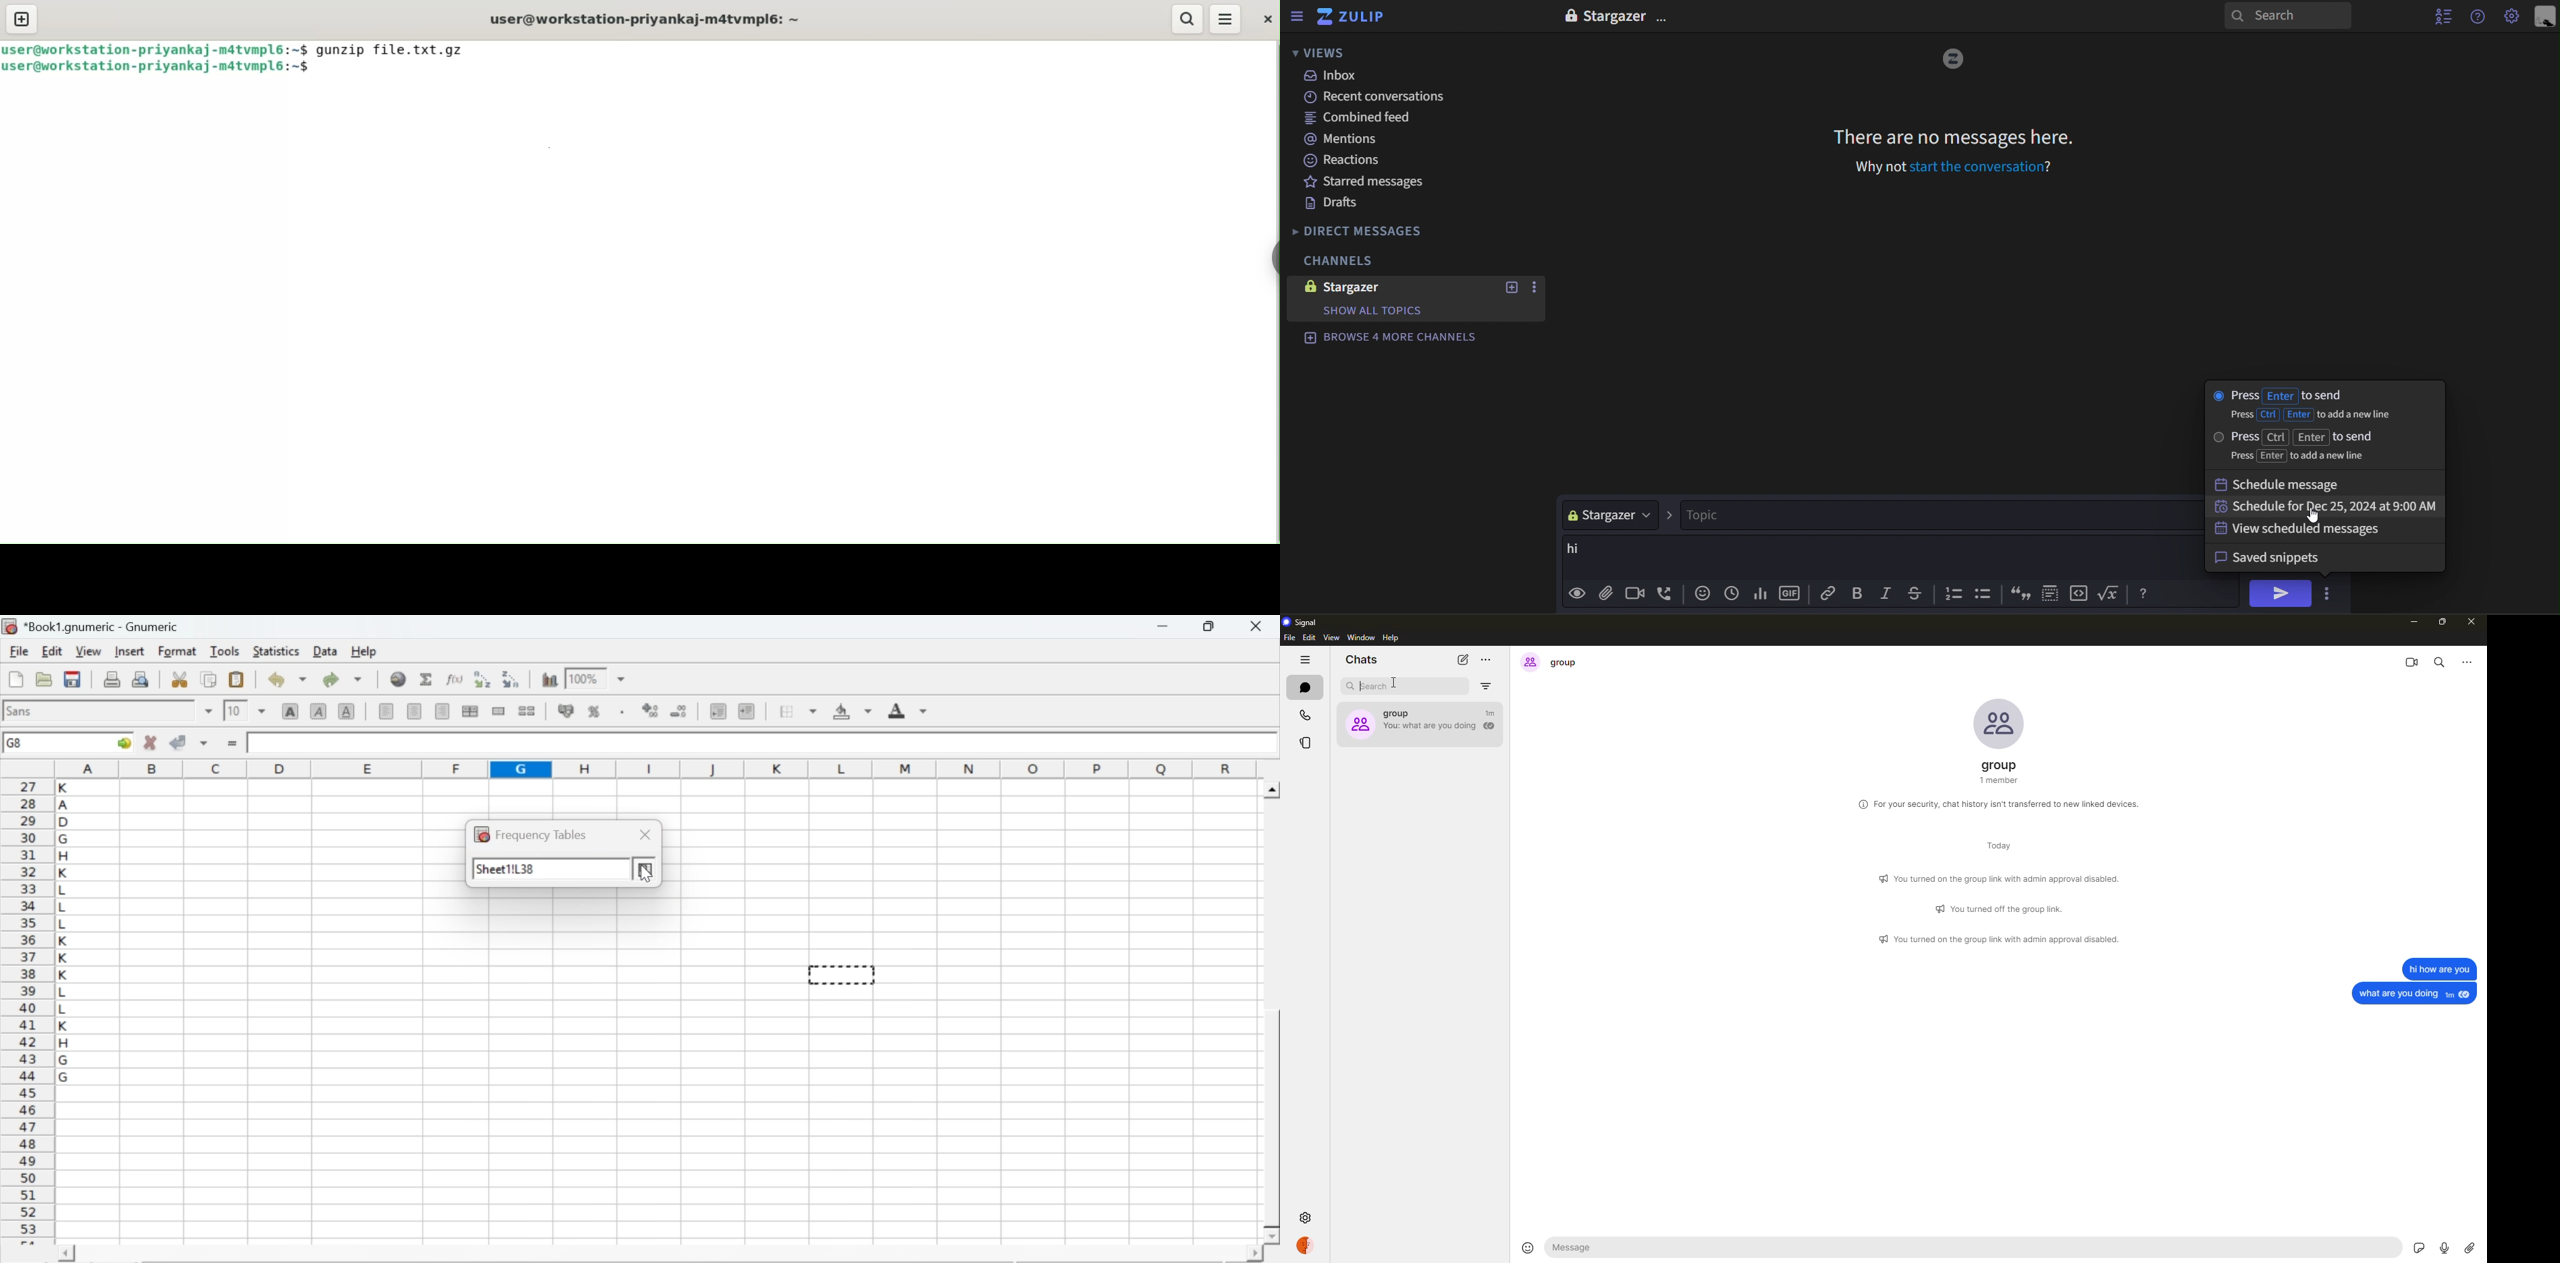 The image size is (2576, 1288). I want to click on Set the format of the selected cells to include a thousands separator, so click(620, 712).